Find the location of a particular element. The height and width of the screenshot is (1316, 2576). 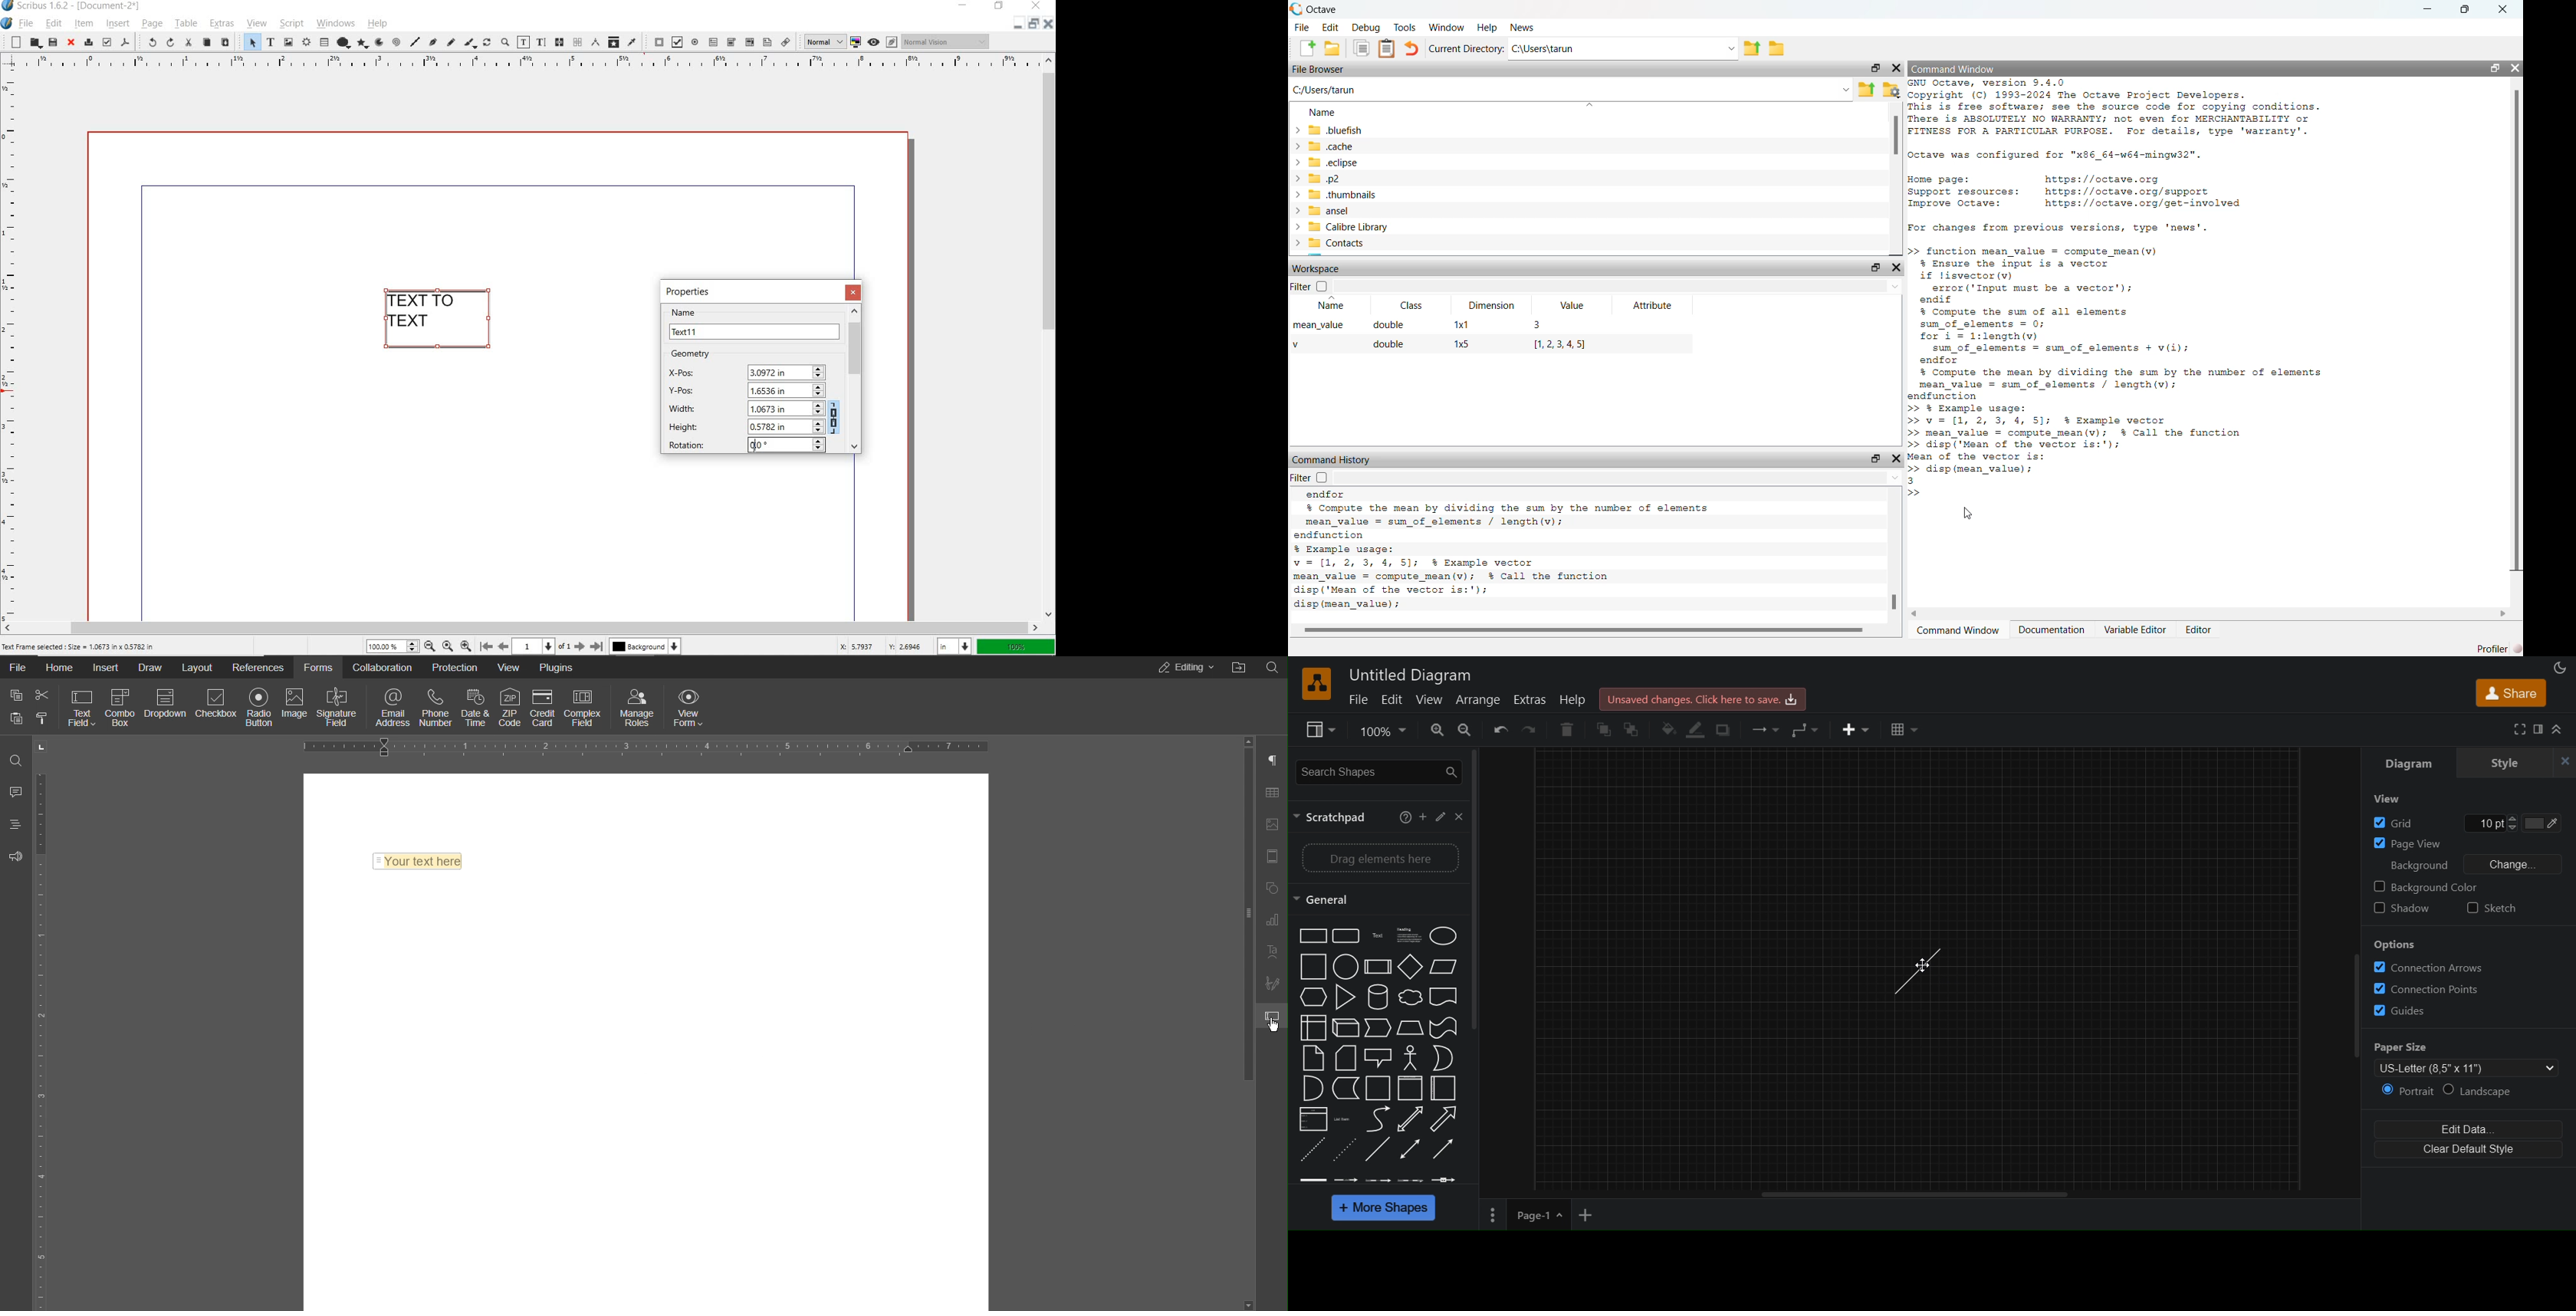

Internal storage is located at coordinates (1311, 1028).